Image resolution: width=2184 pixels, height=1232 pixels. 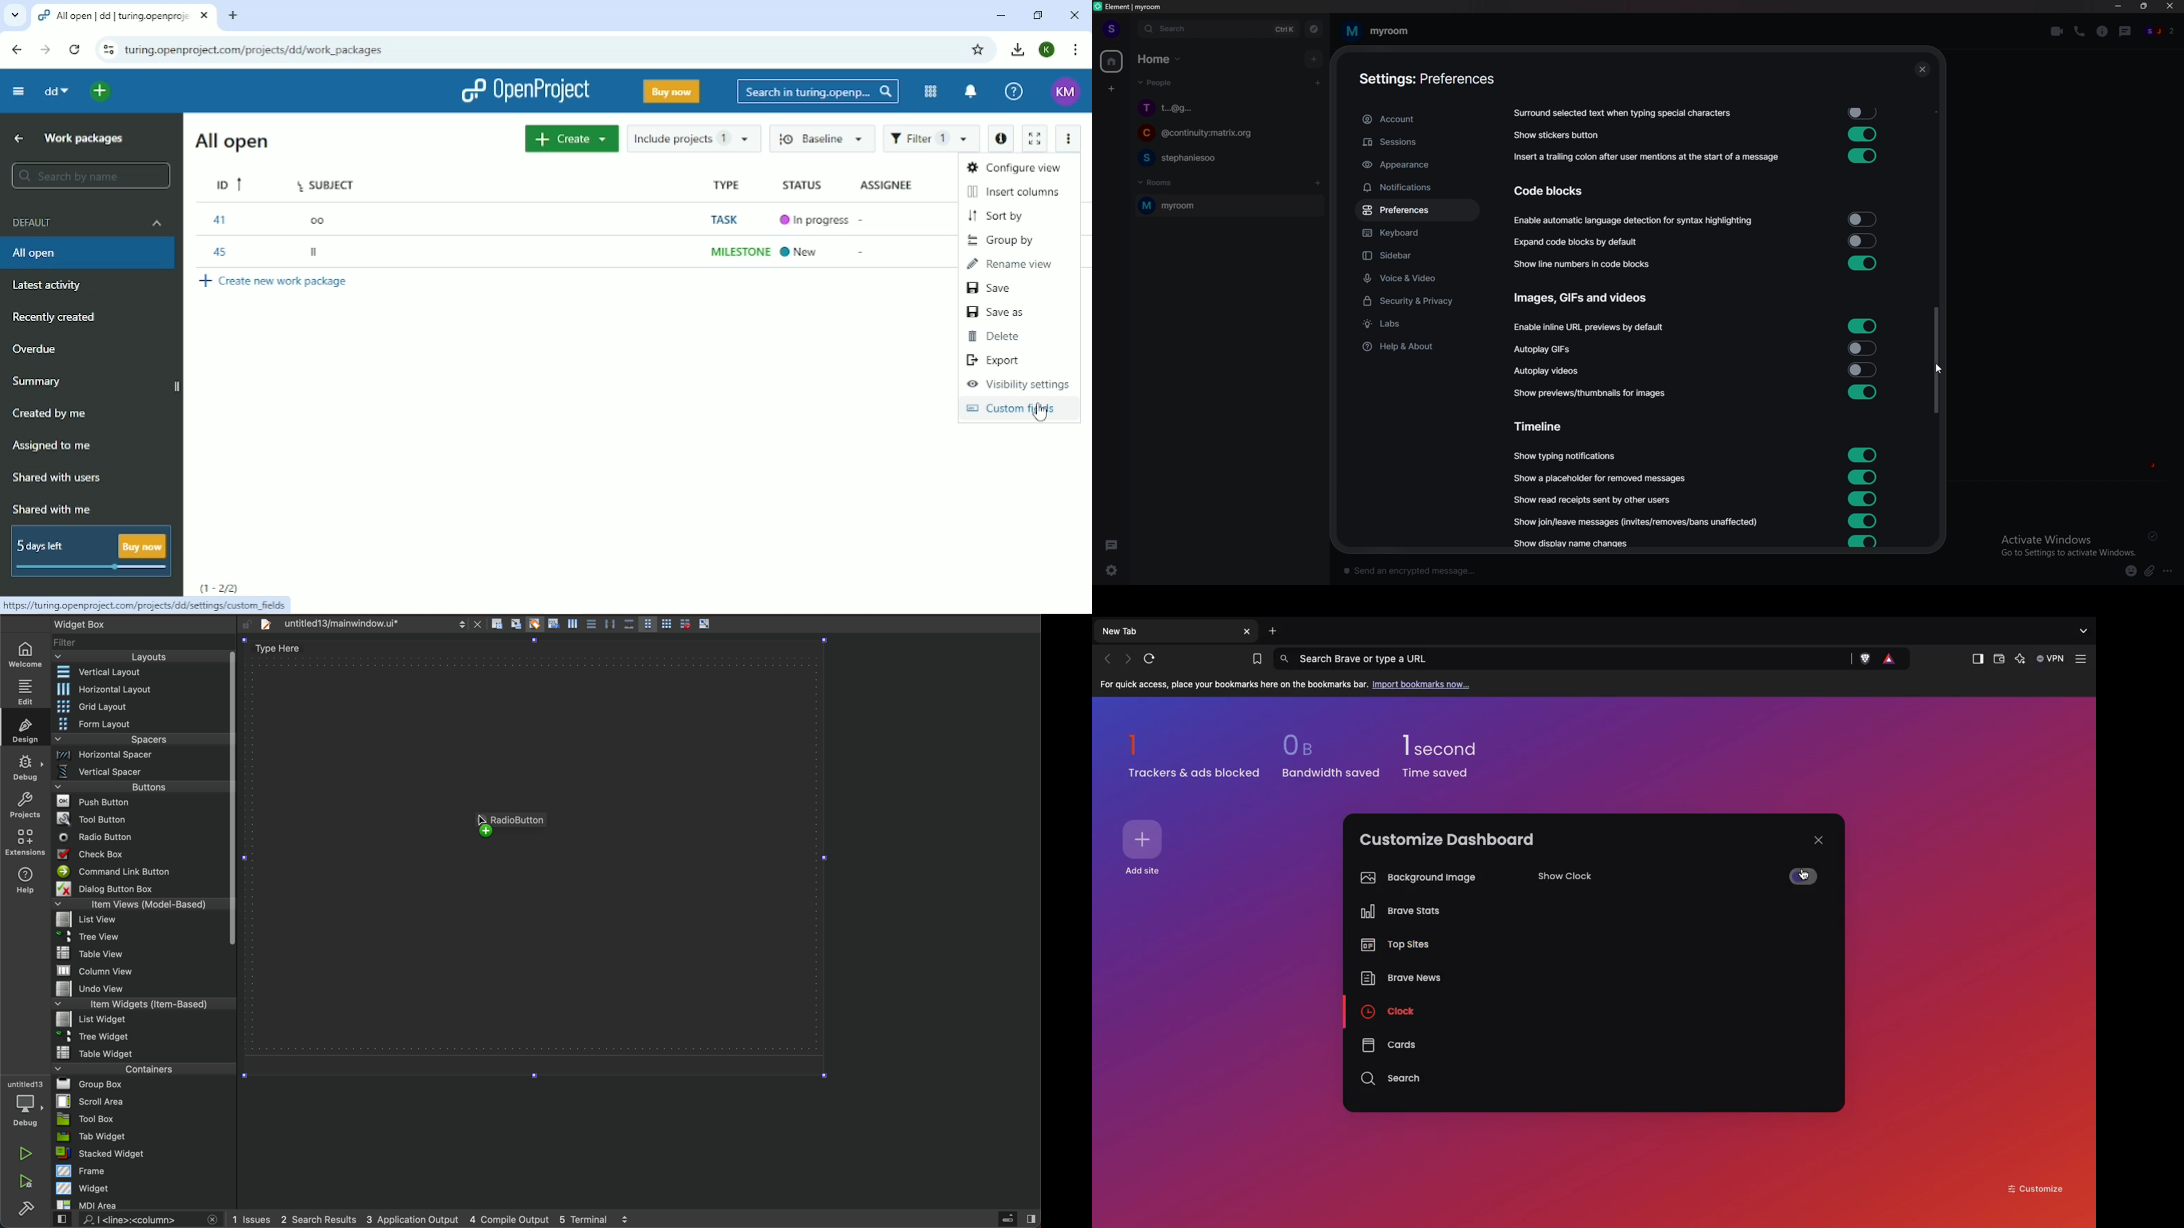 What do you see at coordinates (1863, 476) in the screenshot?
I see `toggle` at bounding box center [1863, 476].